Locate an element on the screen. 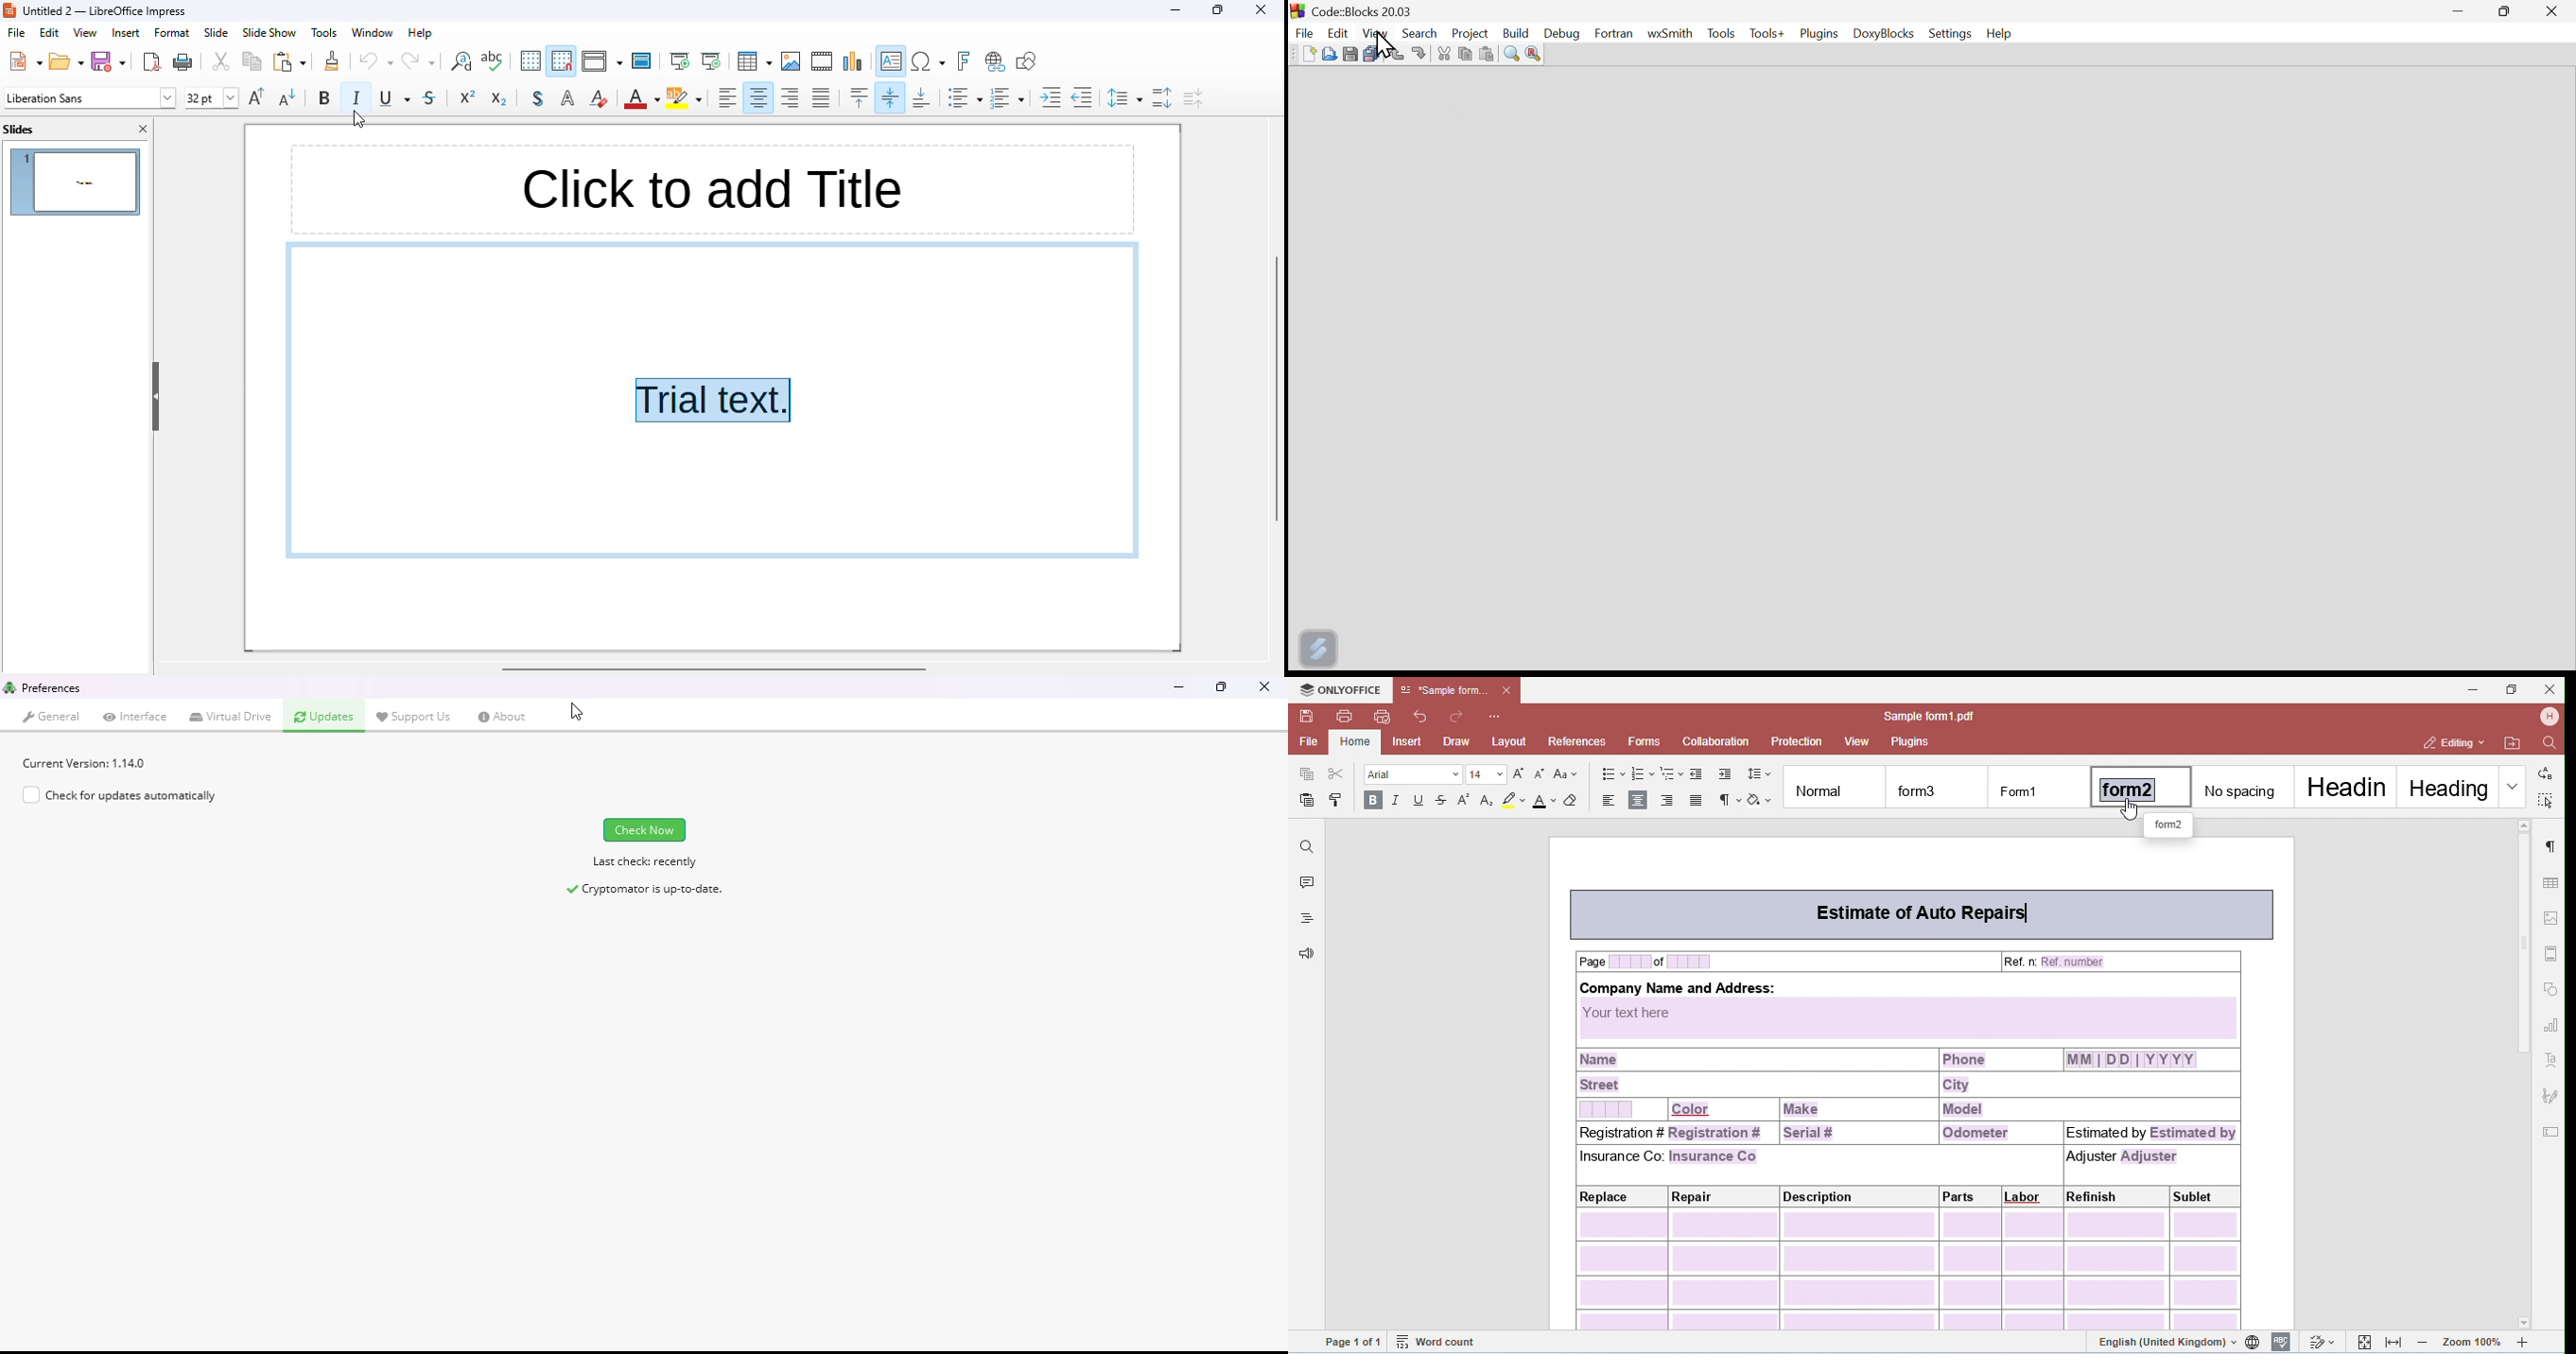 The image size is (2576, 1372). Current version: 1. 14.0 is located at coordinates (85, 763).